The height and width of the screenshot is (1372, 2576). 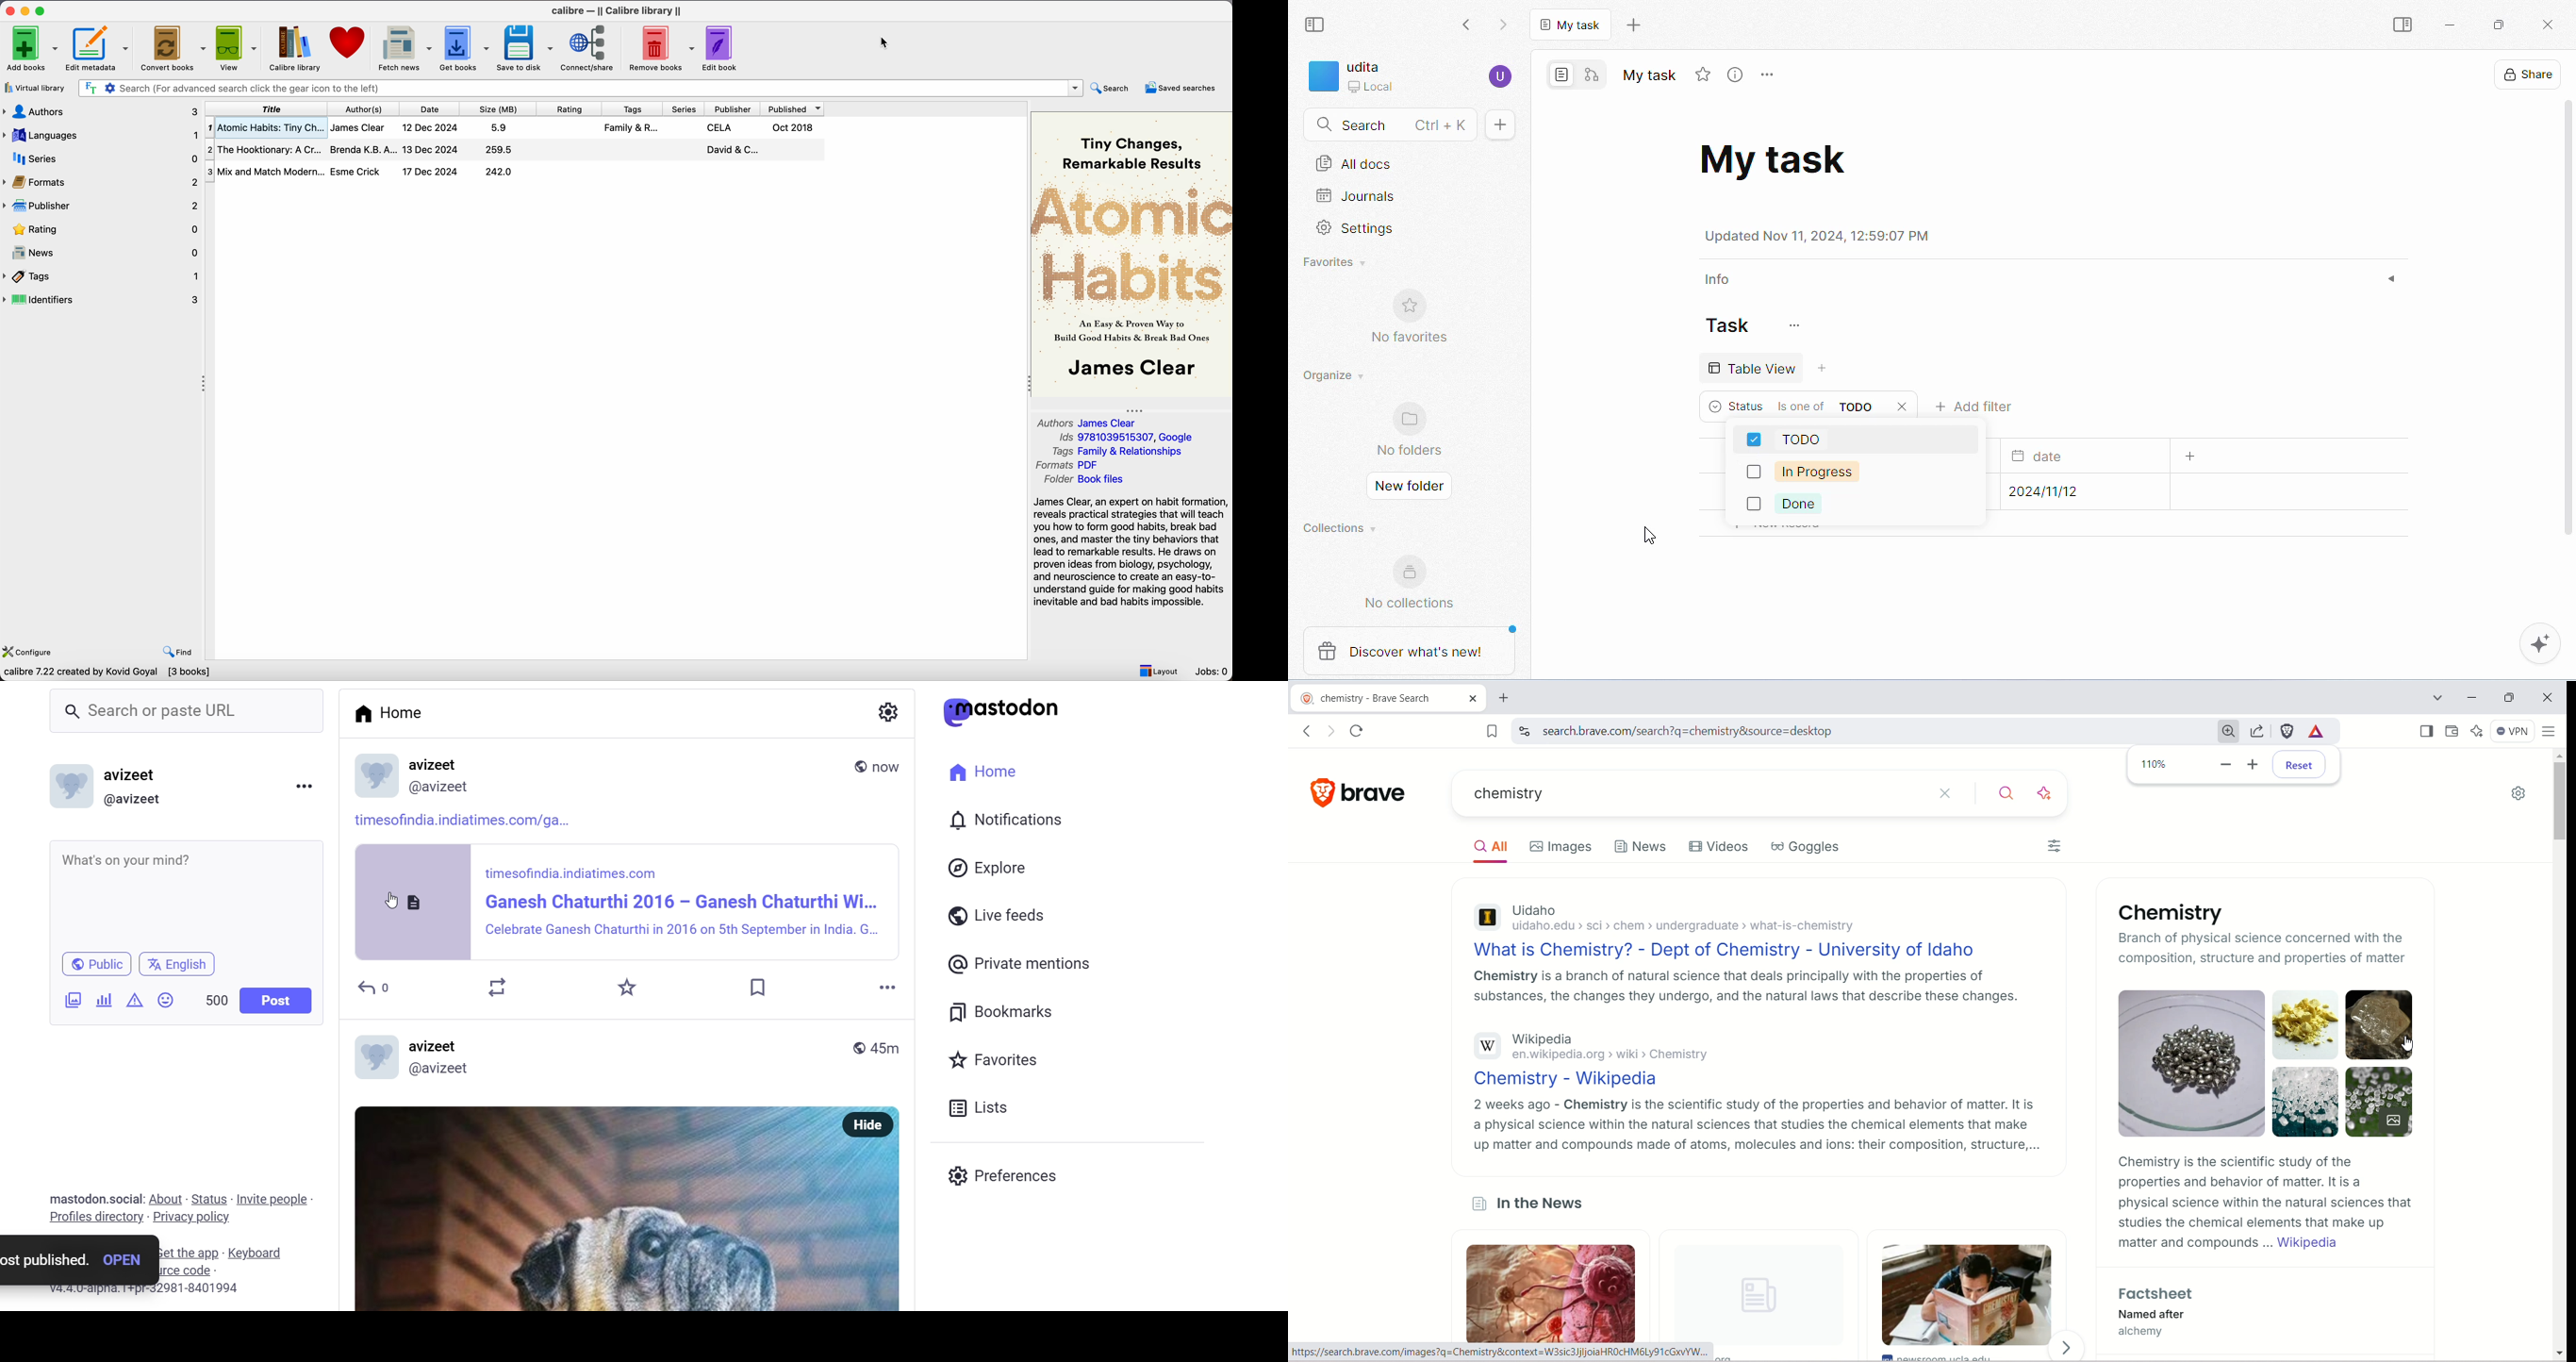 I want to click on lungs image, so click(x=1551, y=1293).